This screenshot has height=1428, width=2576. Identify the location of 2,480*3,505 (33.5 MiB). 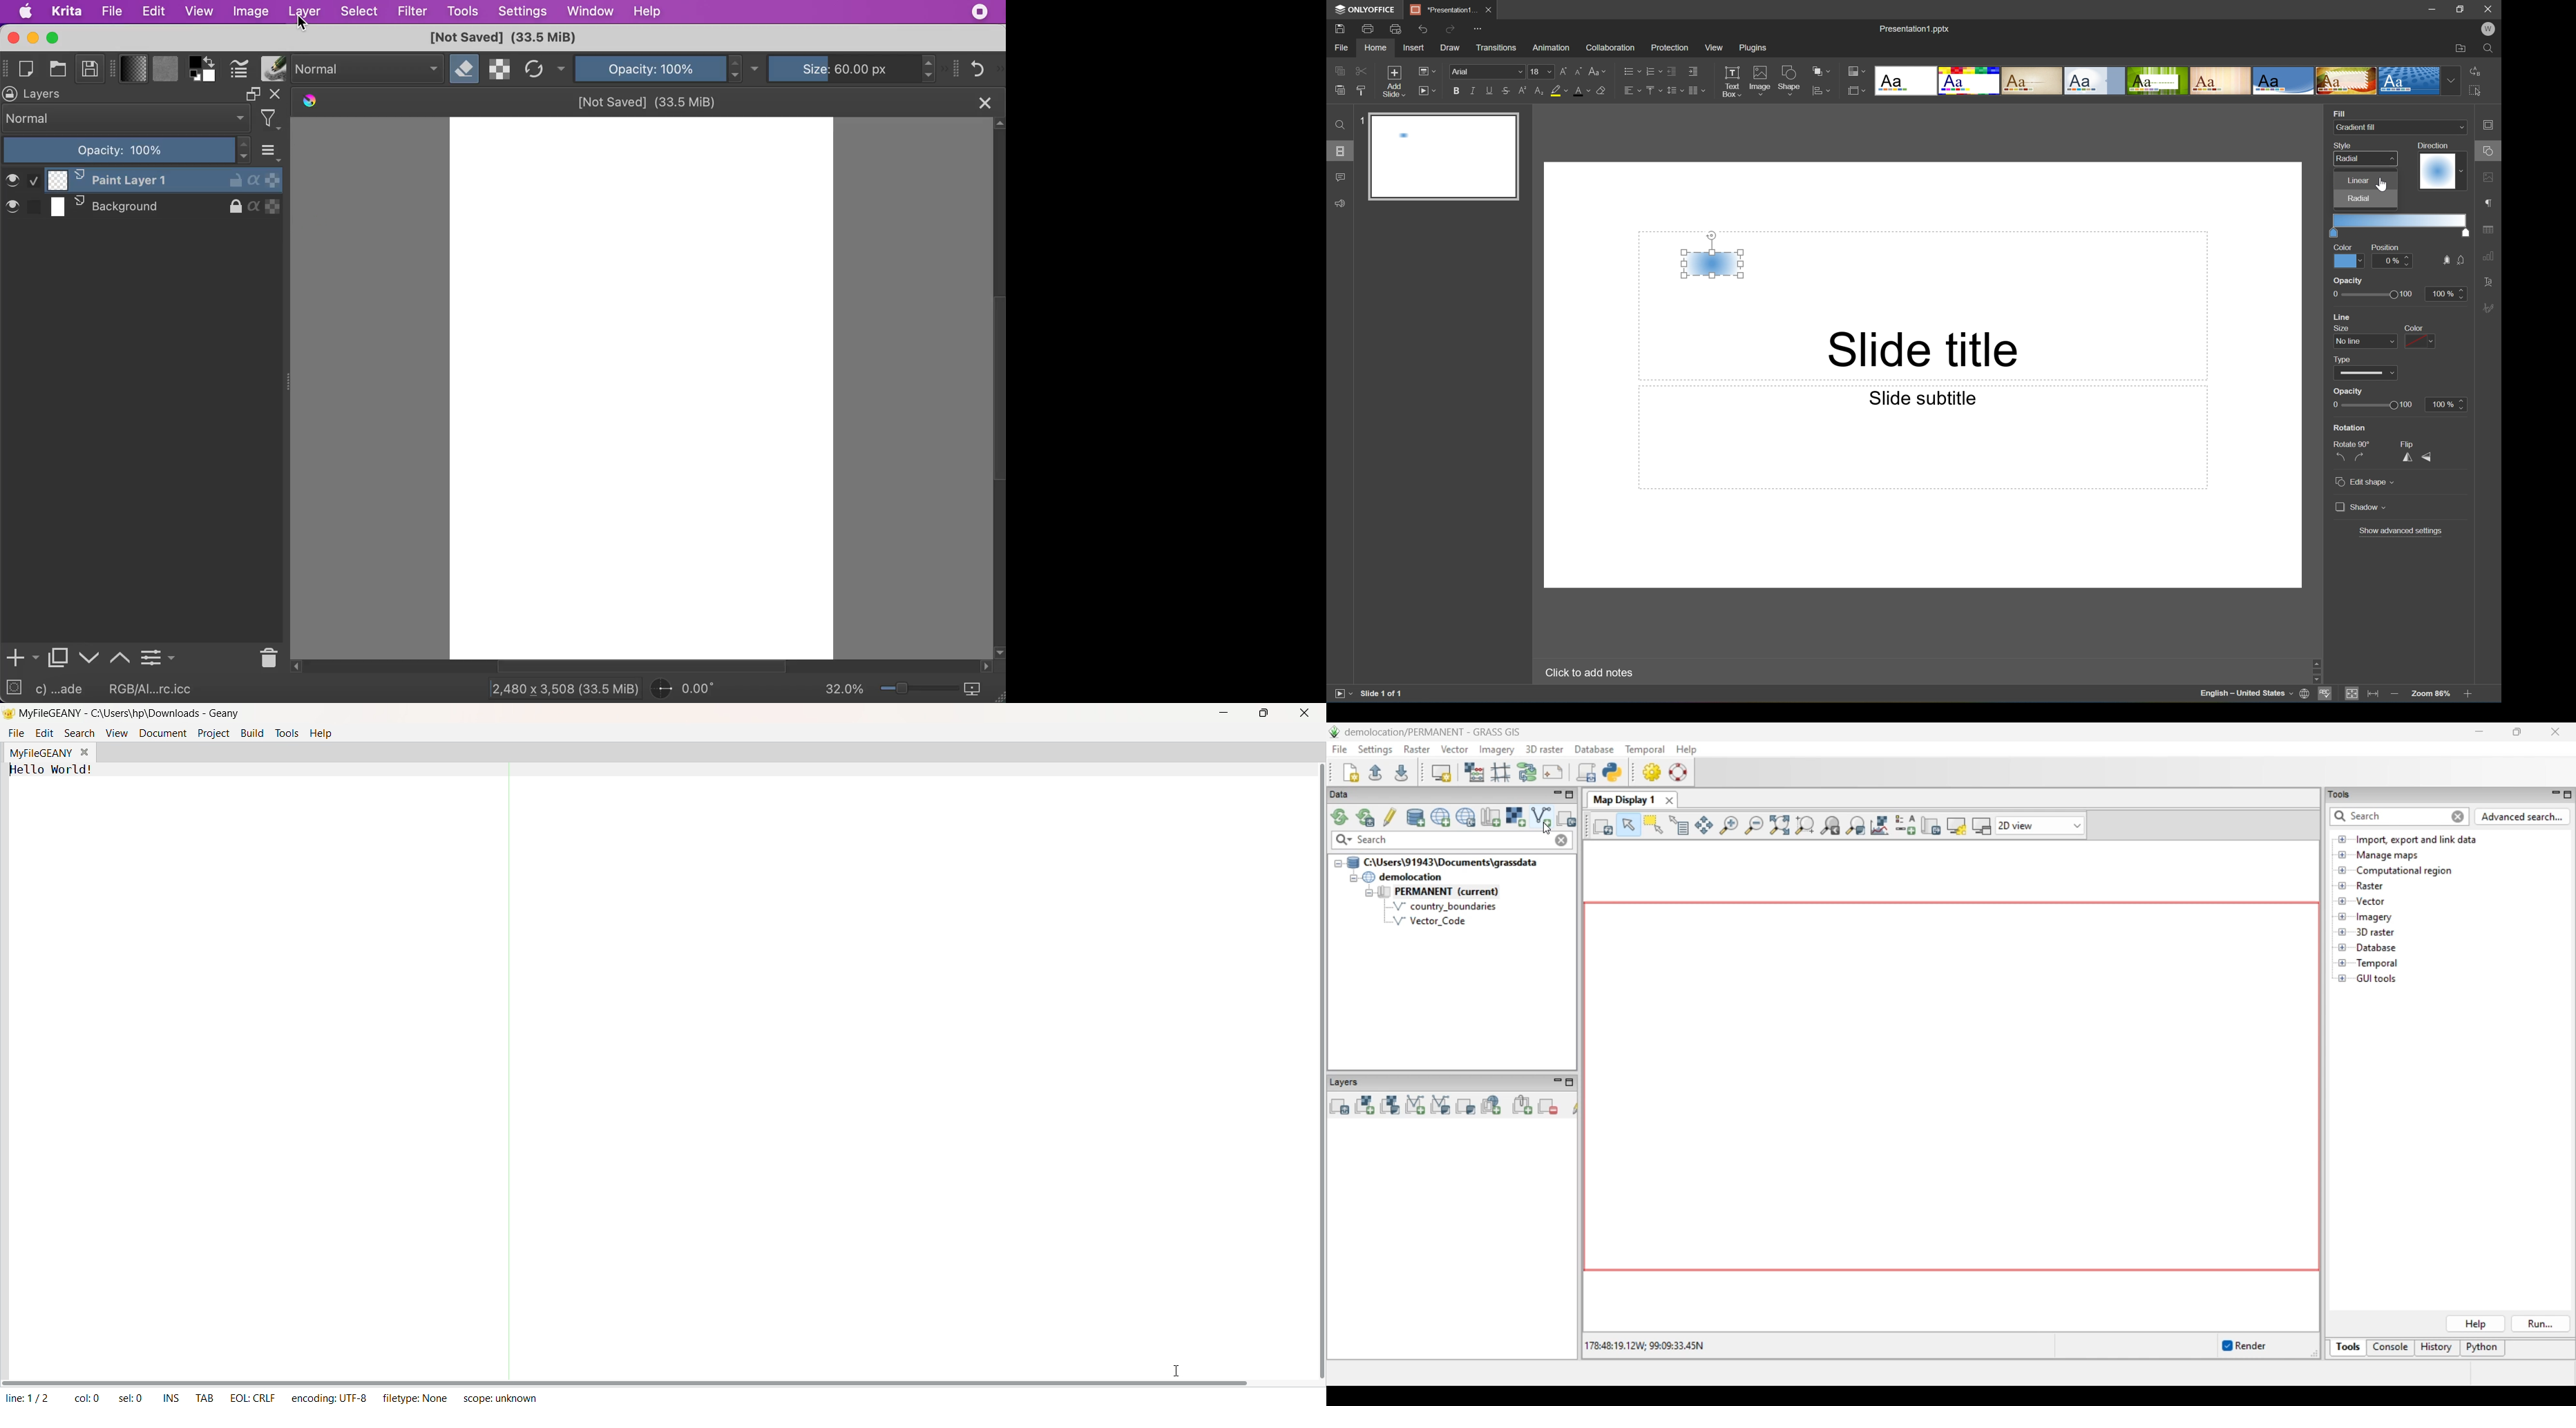
(556, 688).